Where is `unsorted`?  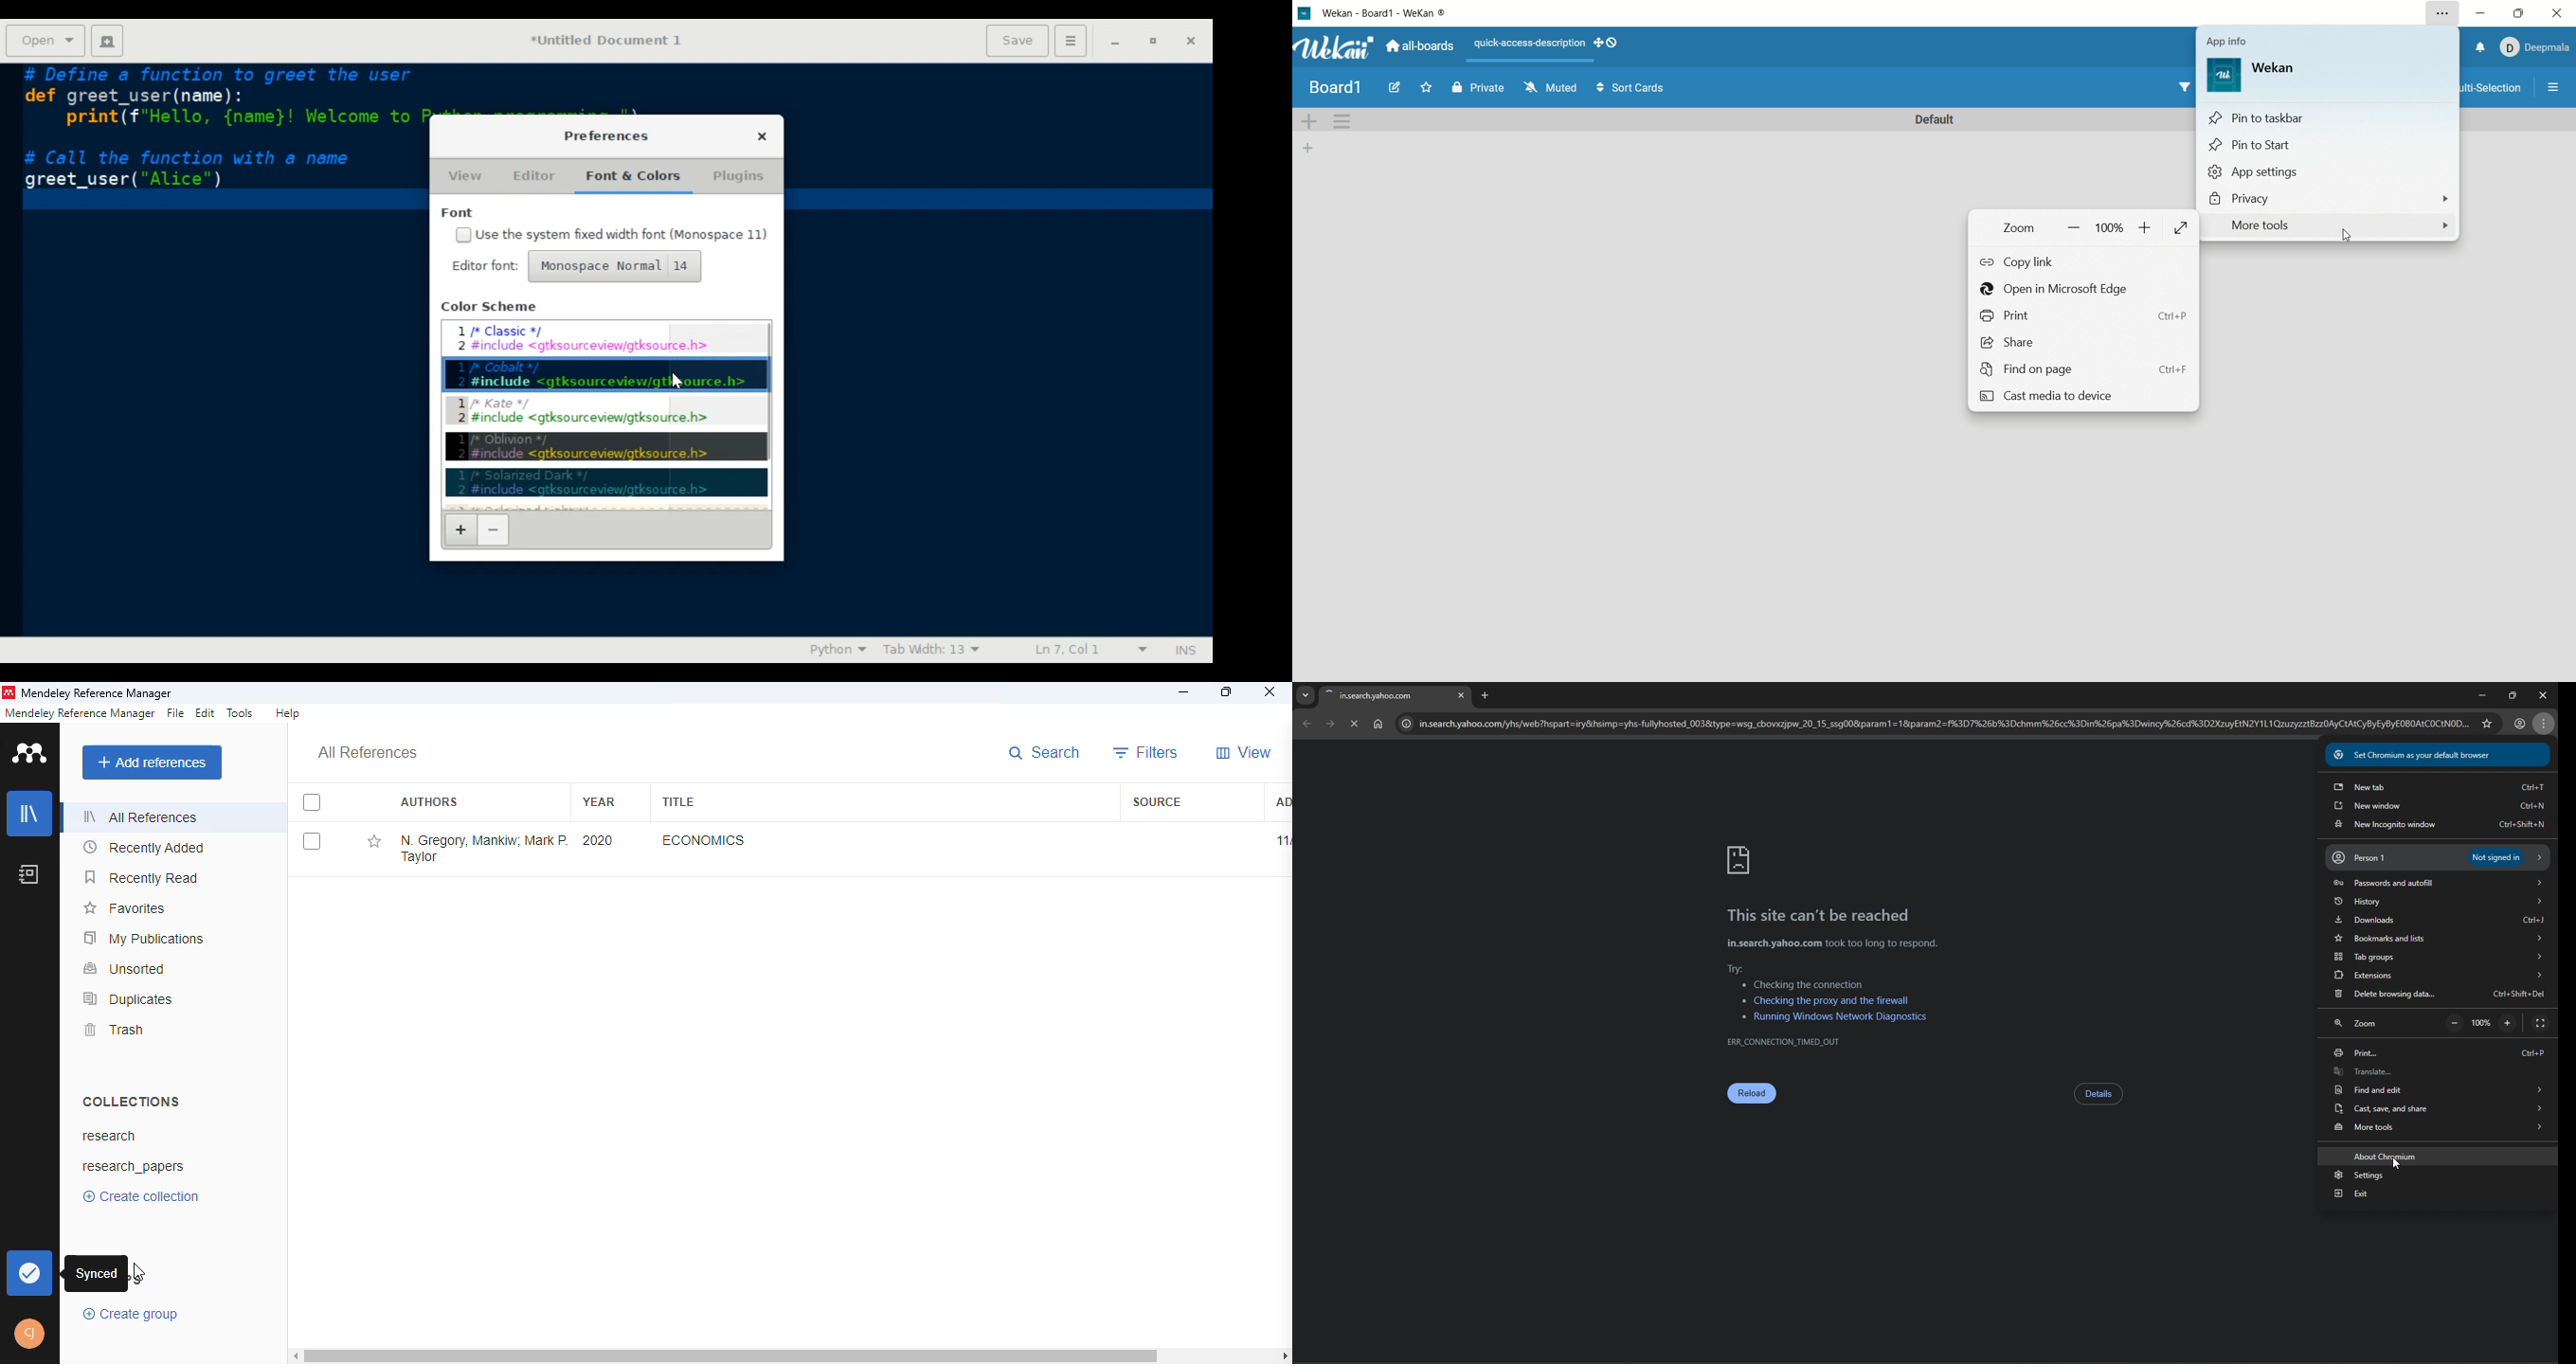
unsorted is located at coordinates (126, 969).